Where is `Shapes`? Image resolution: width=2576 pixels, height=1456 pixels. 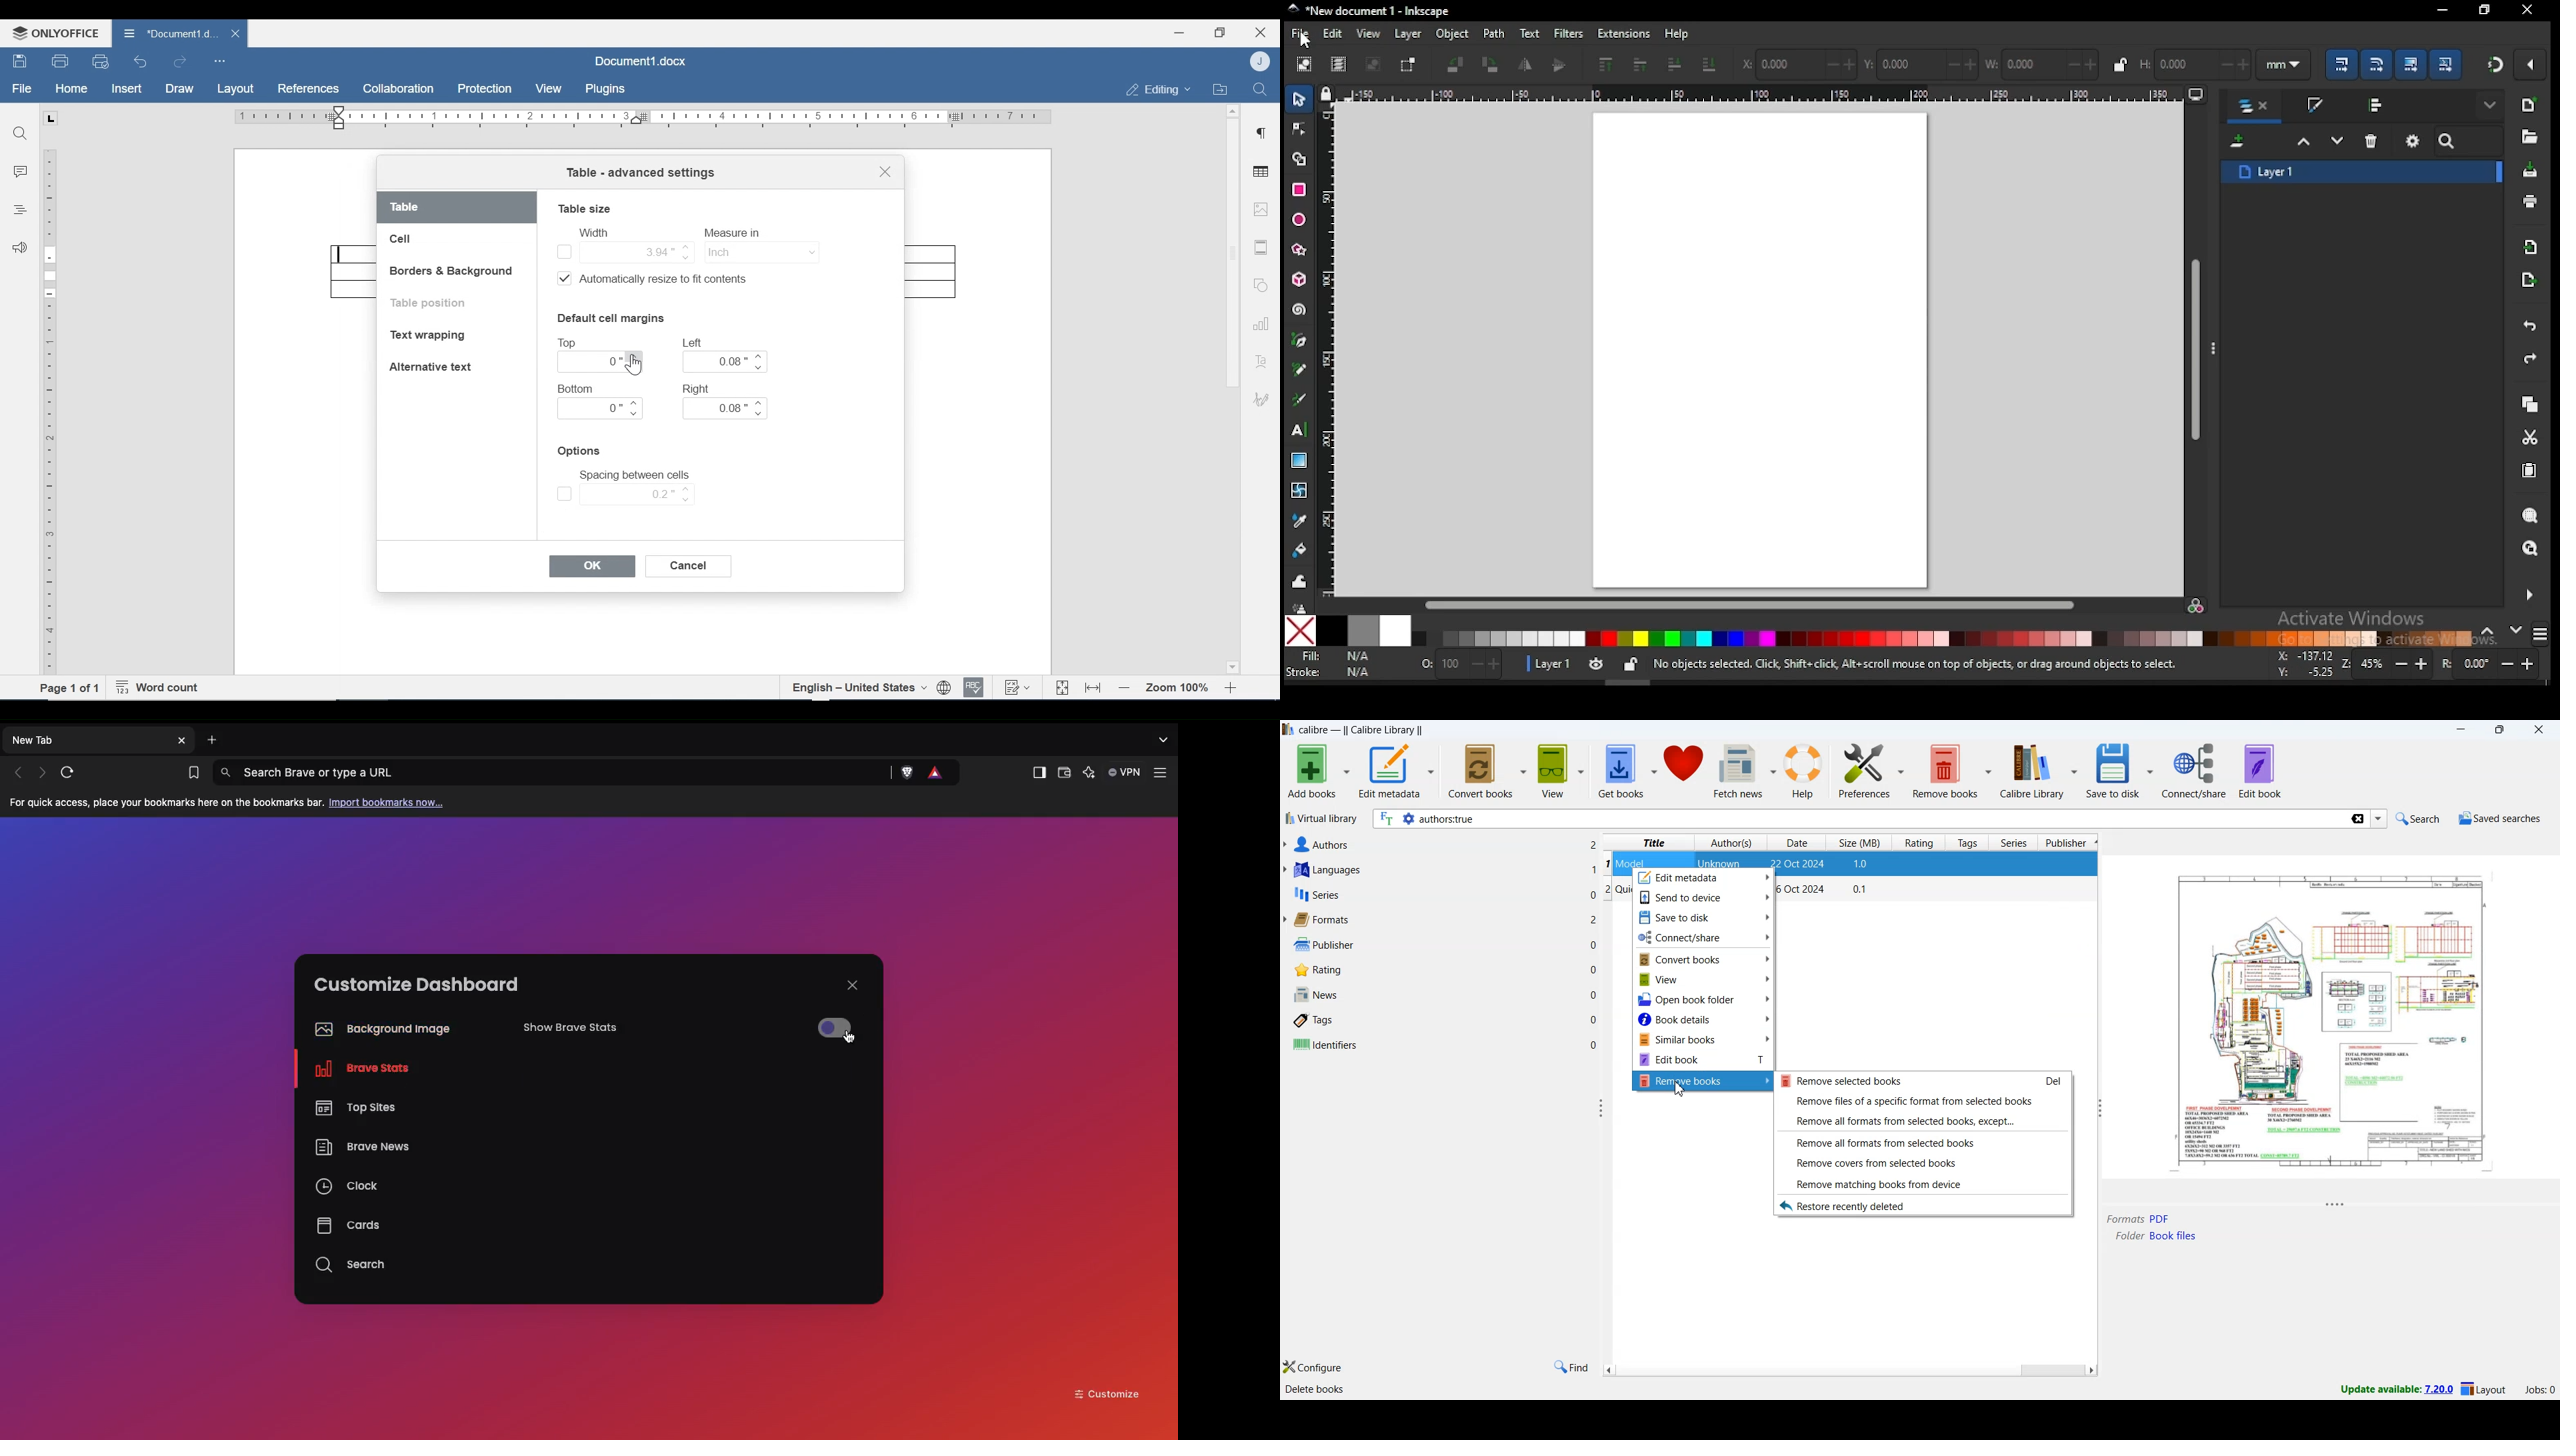 Shapes is located at coordinates (1259, 283).